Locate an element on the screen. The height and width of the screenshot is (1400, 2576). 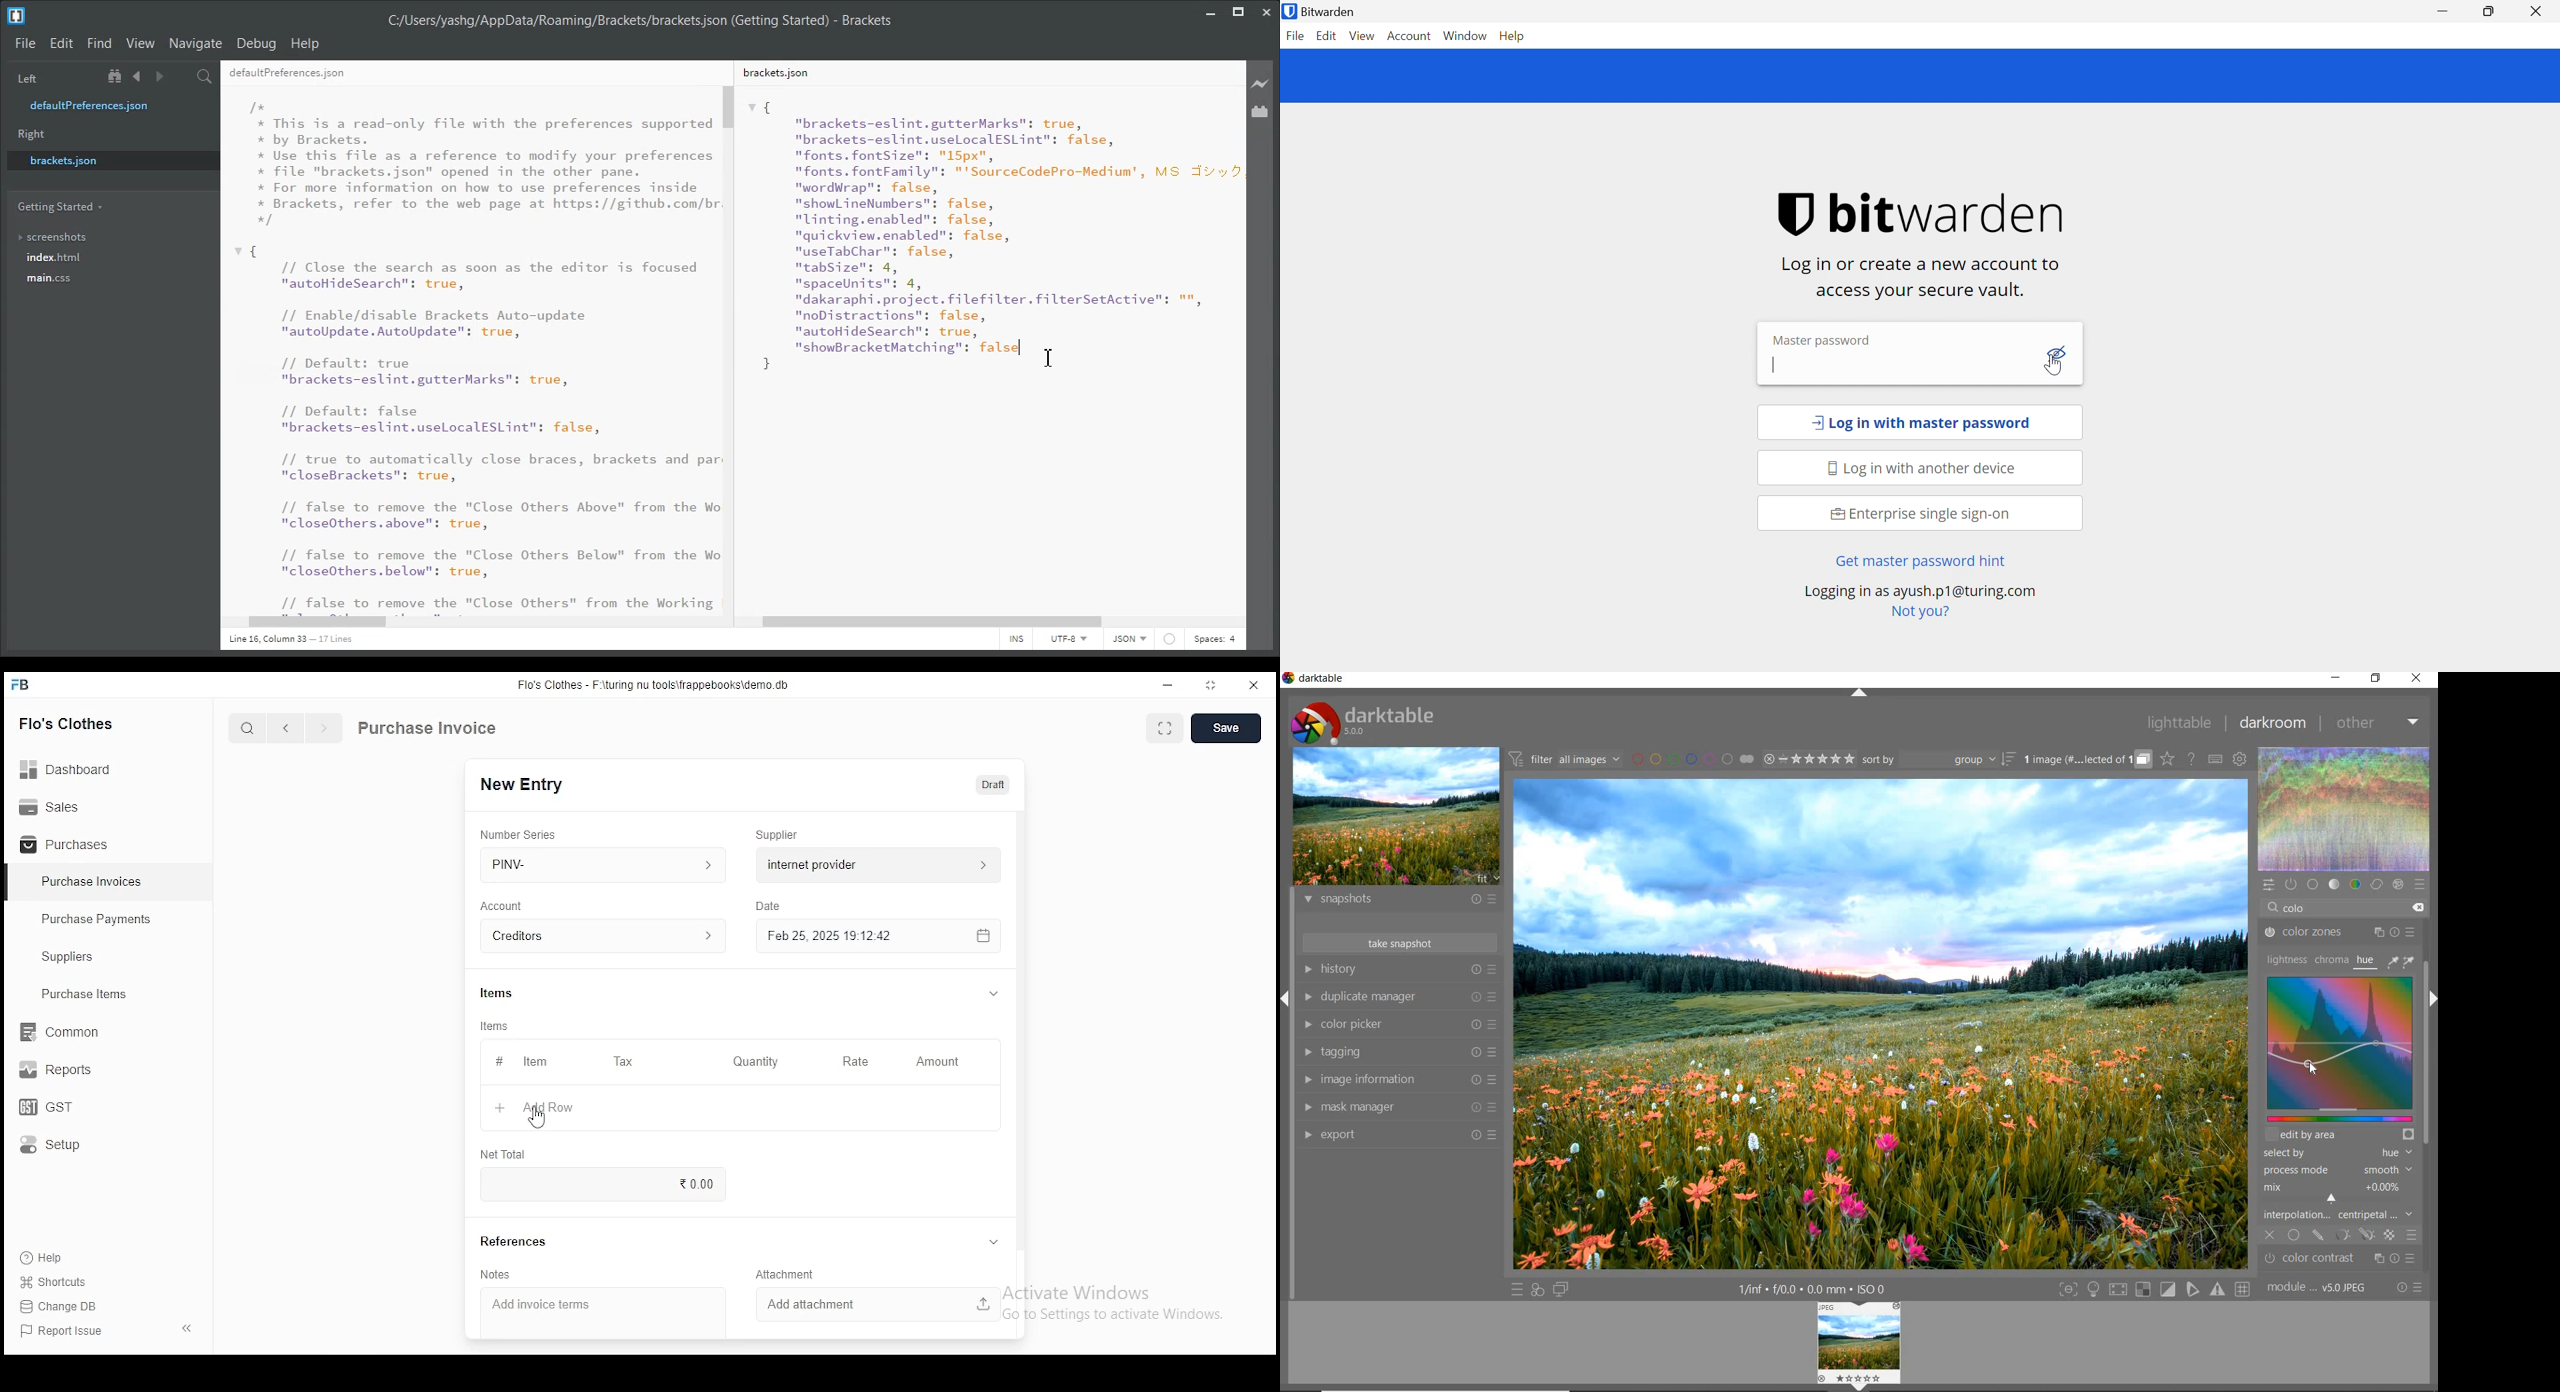
Horizontal Scroll Bar is located at coordinates (479, 624).